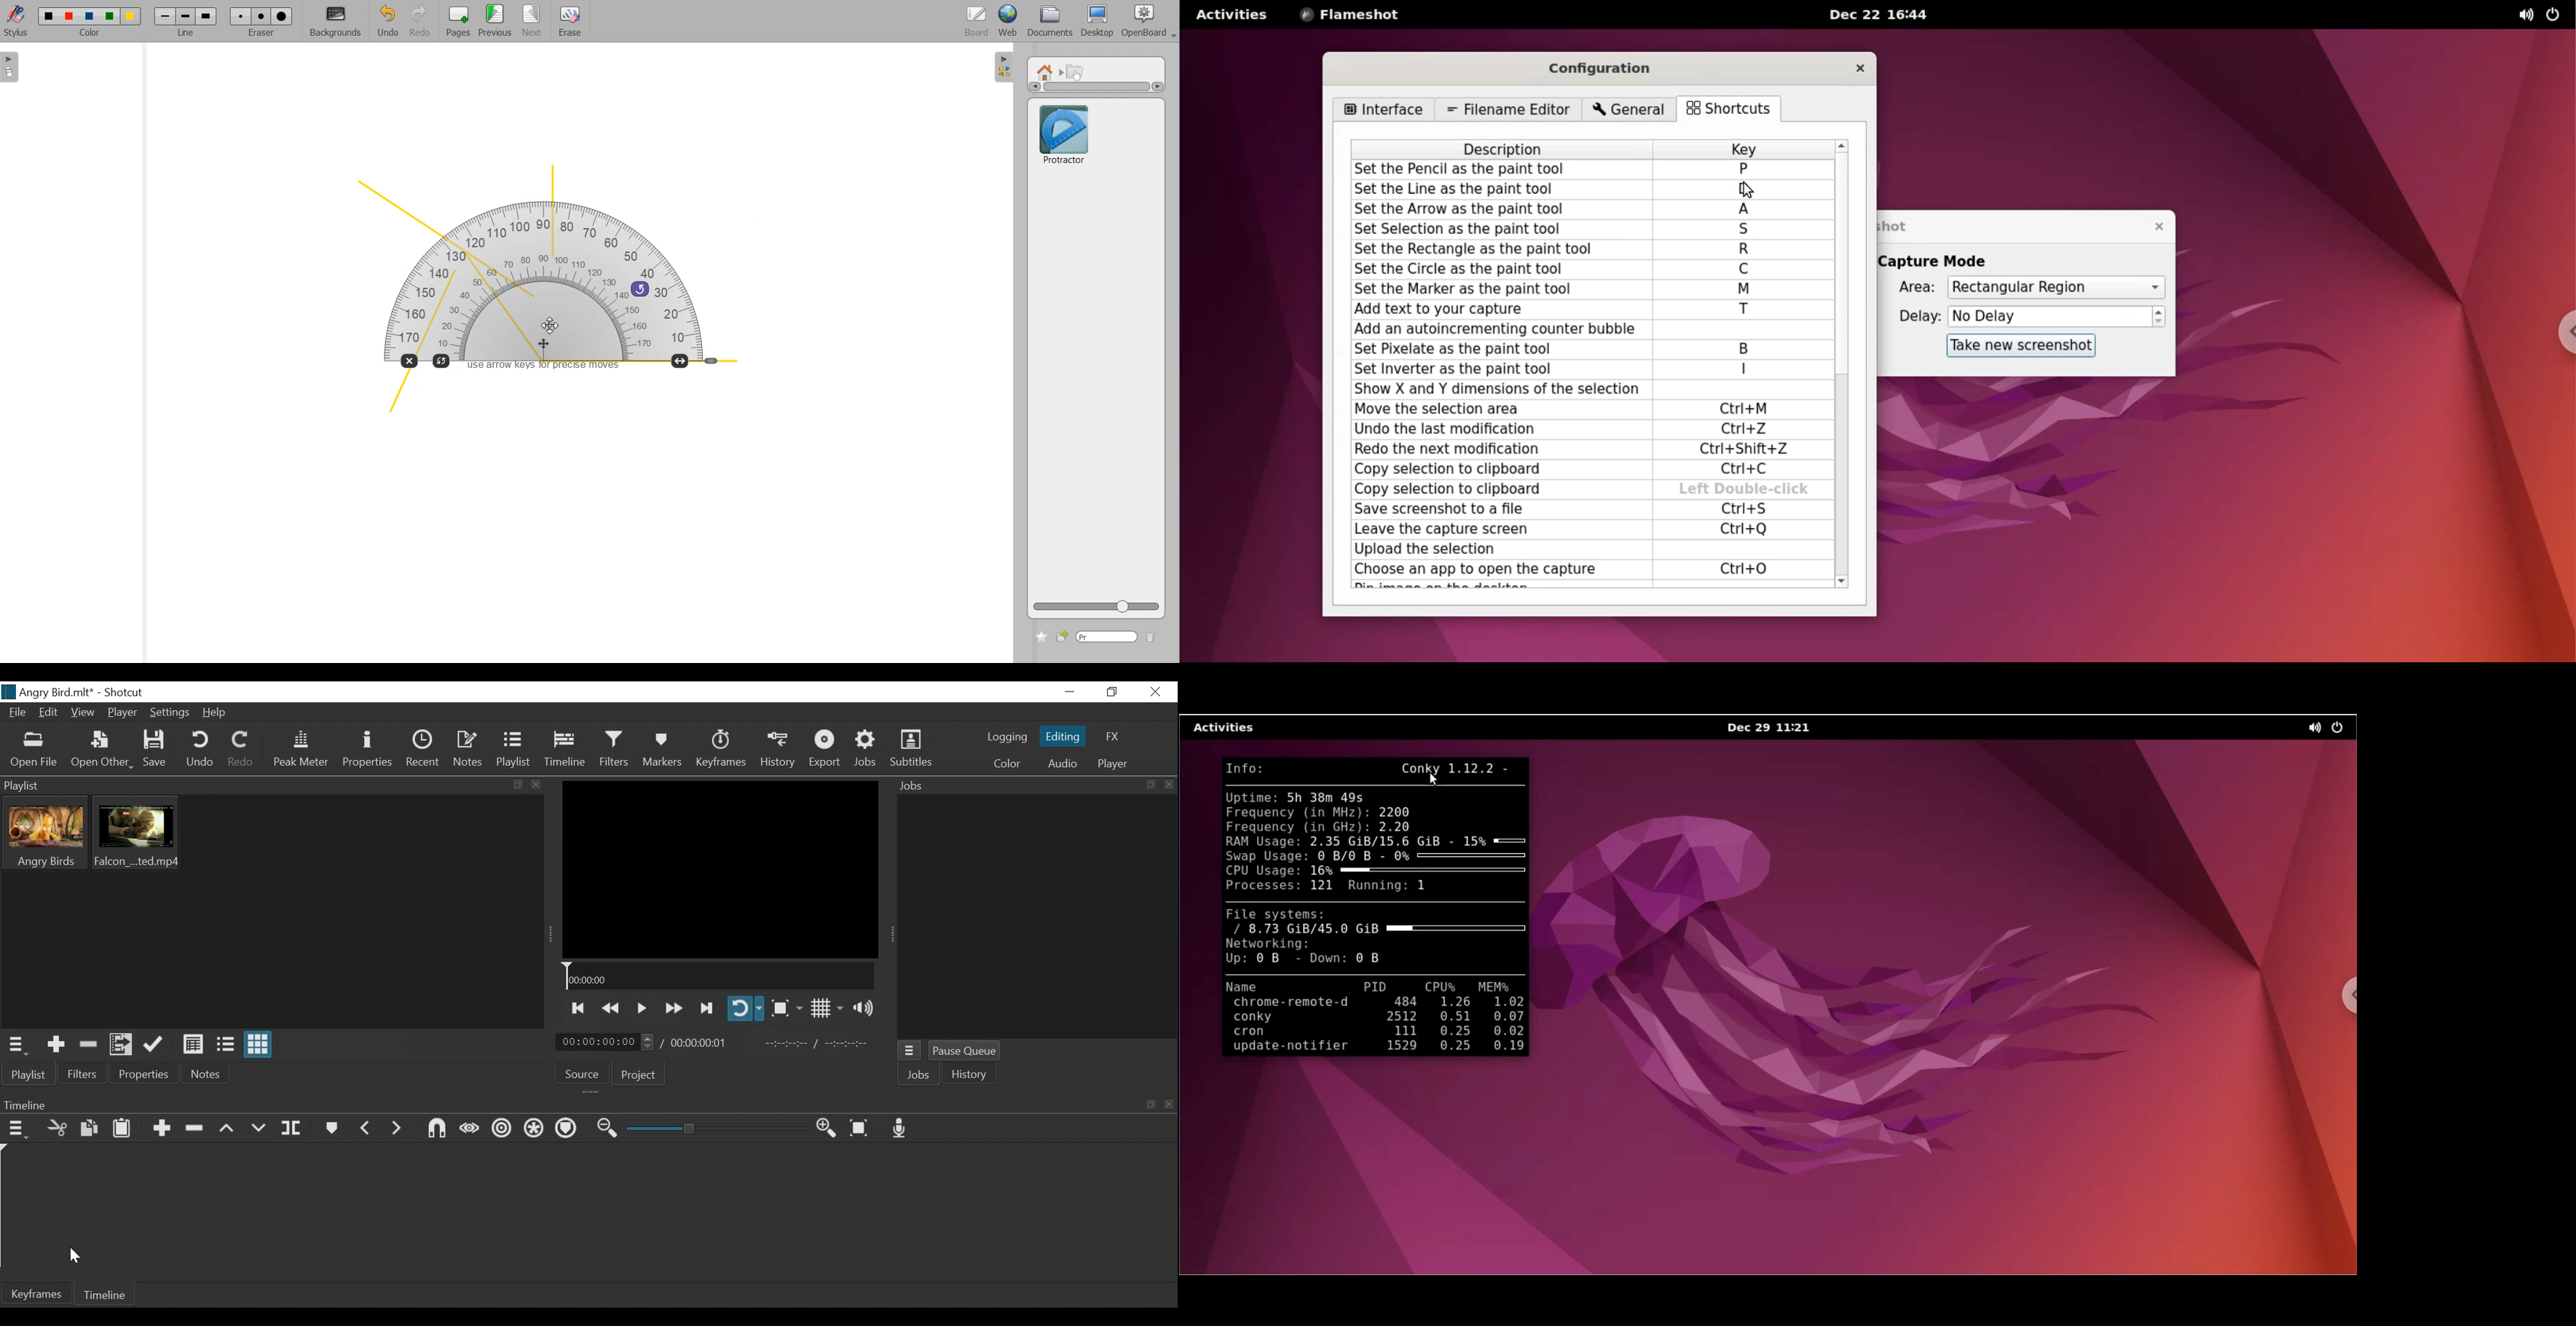 Image resolution: width=2576 pixels, height=1344 pixels. Describe the element at coordinates (865, 750) in the screenshot. I see `Jobs` at that location.